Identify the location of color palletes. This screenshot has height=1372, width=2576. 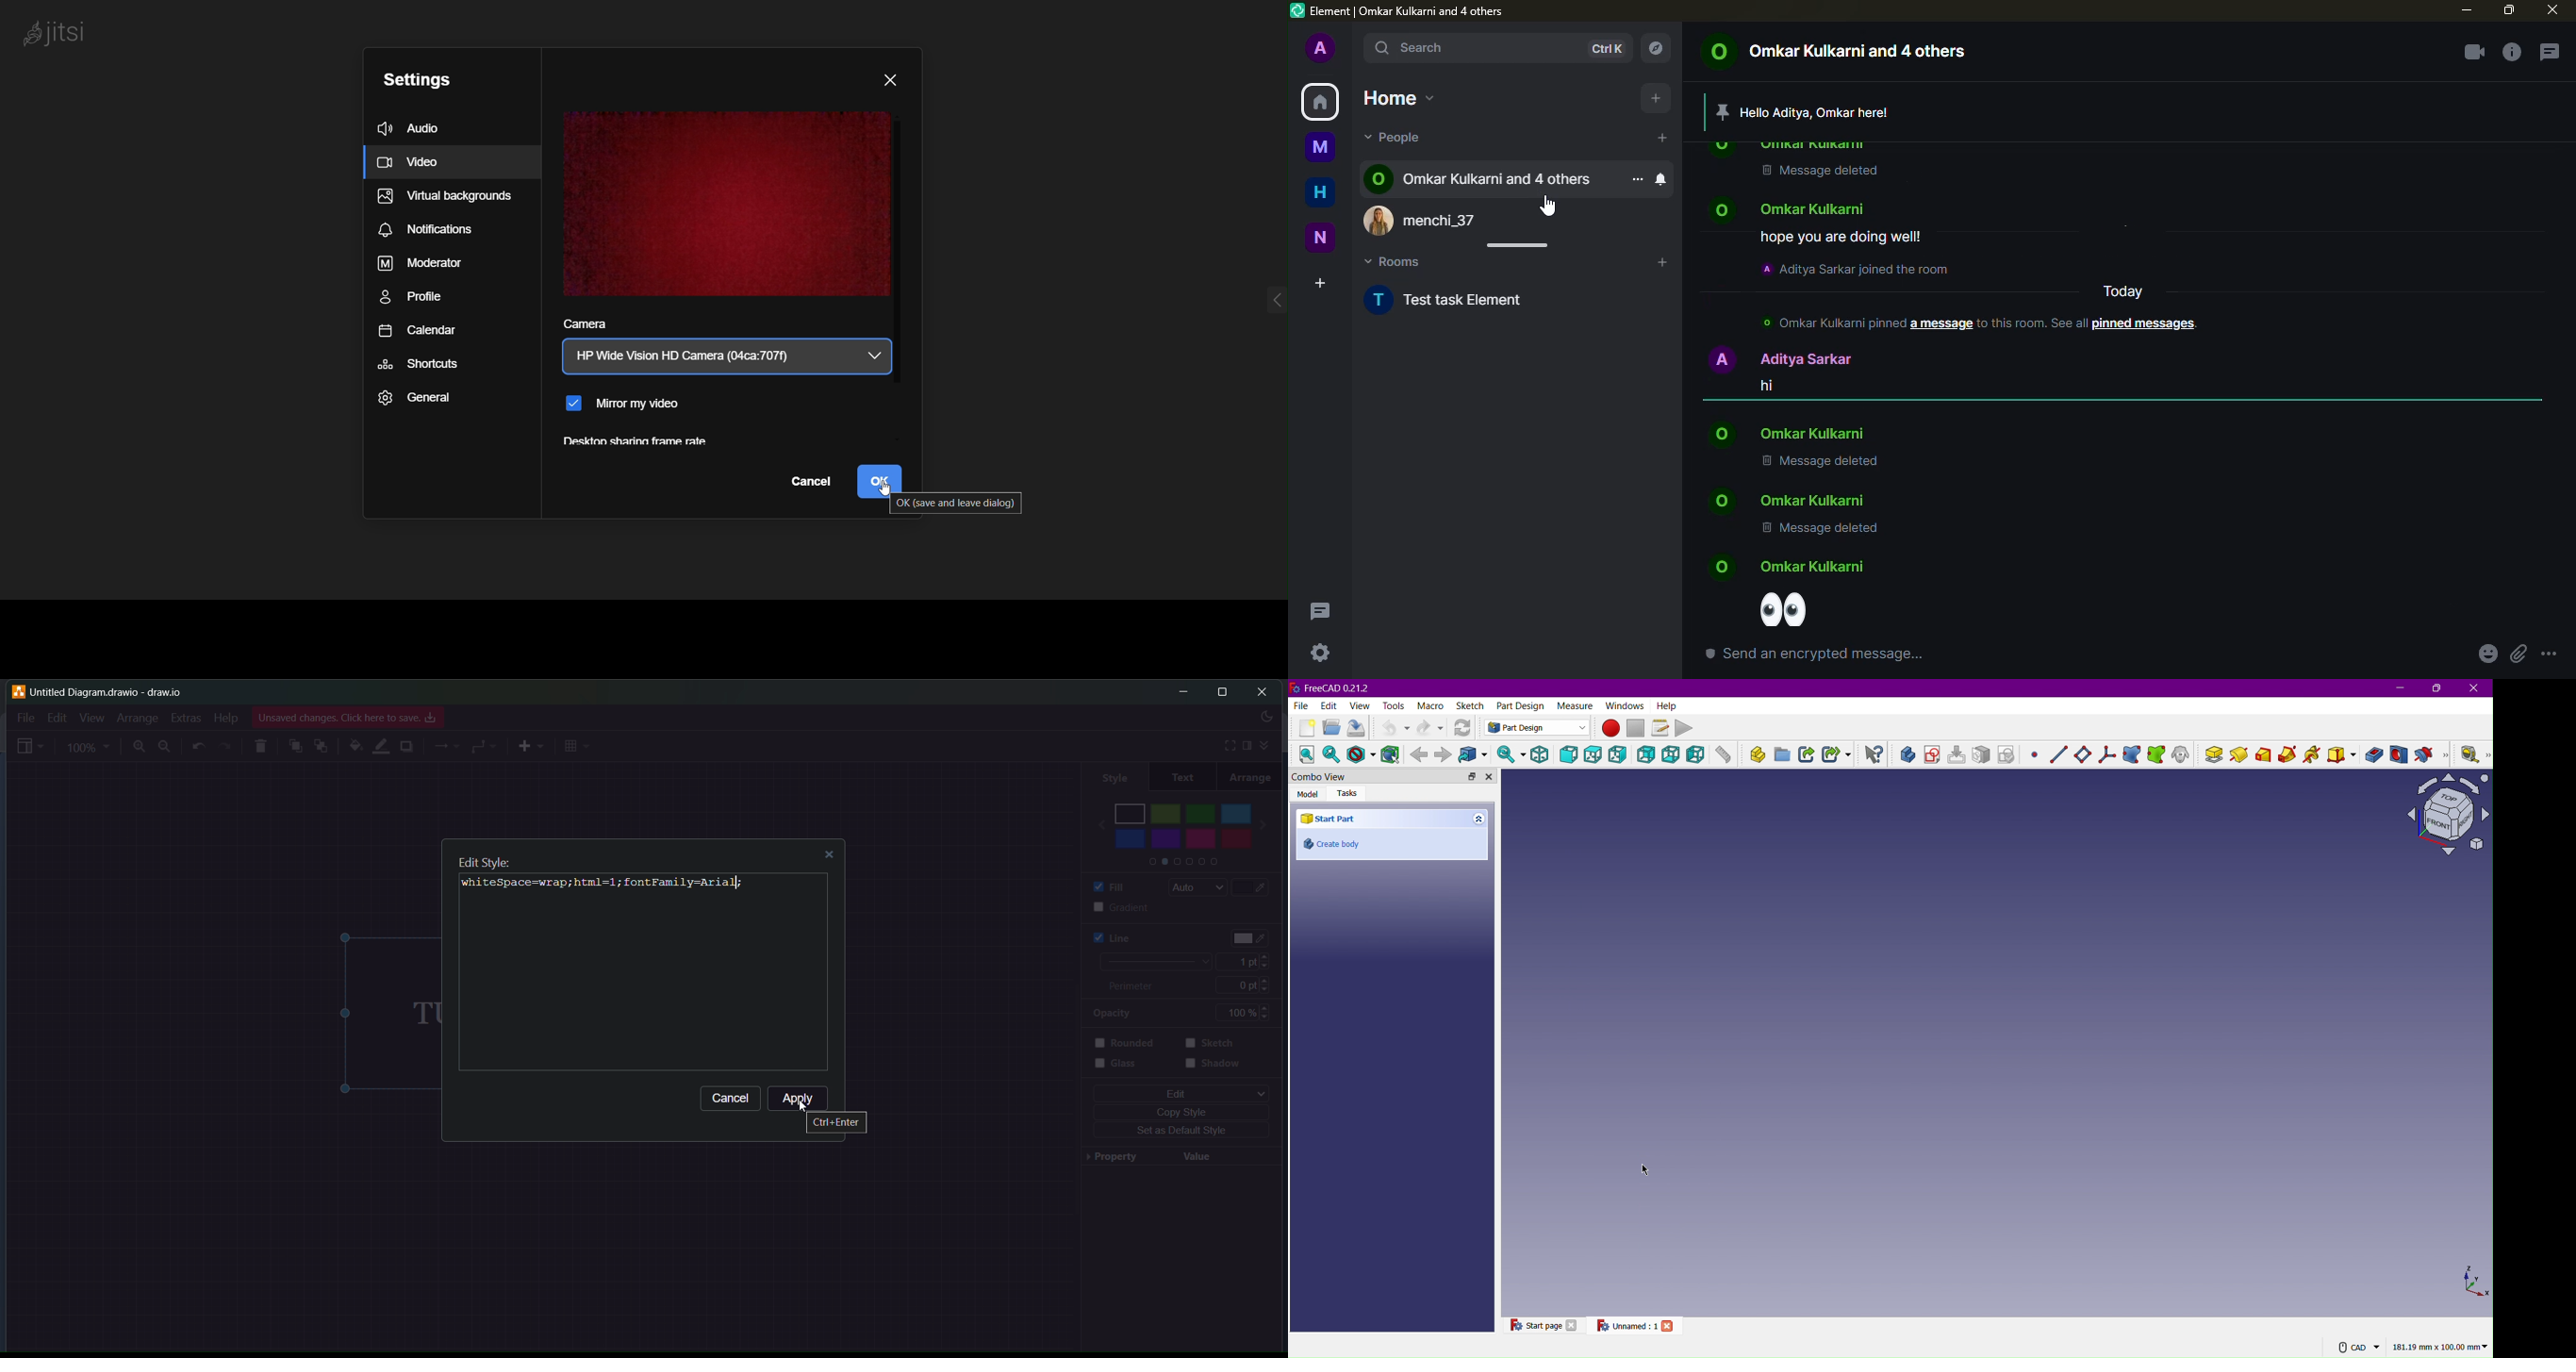
(1180, 864).